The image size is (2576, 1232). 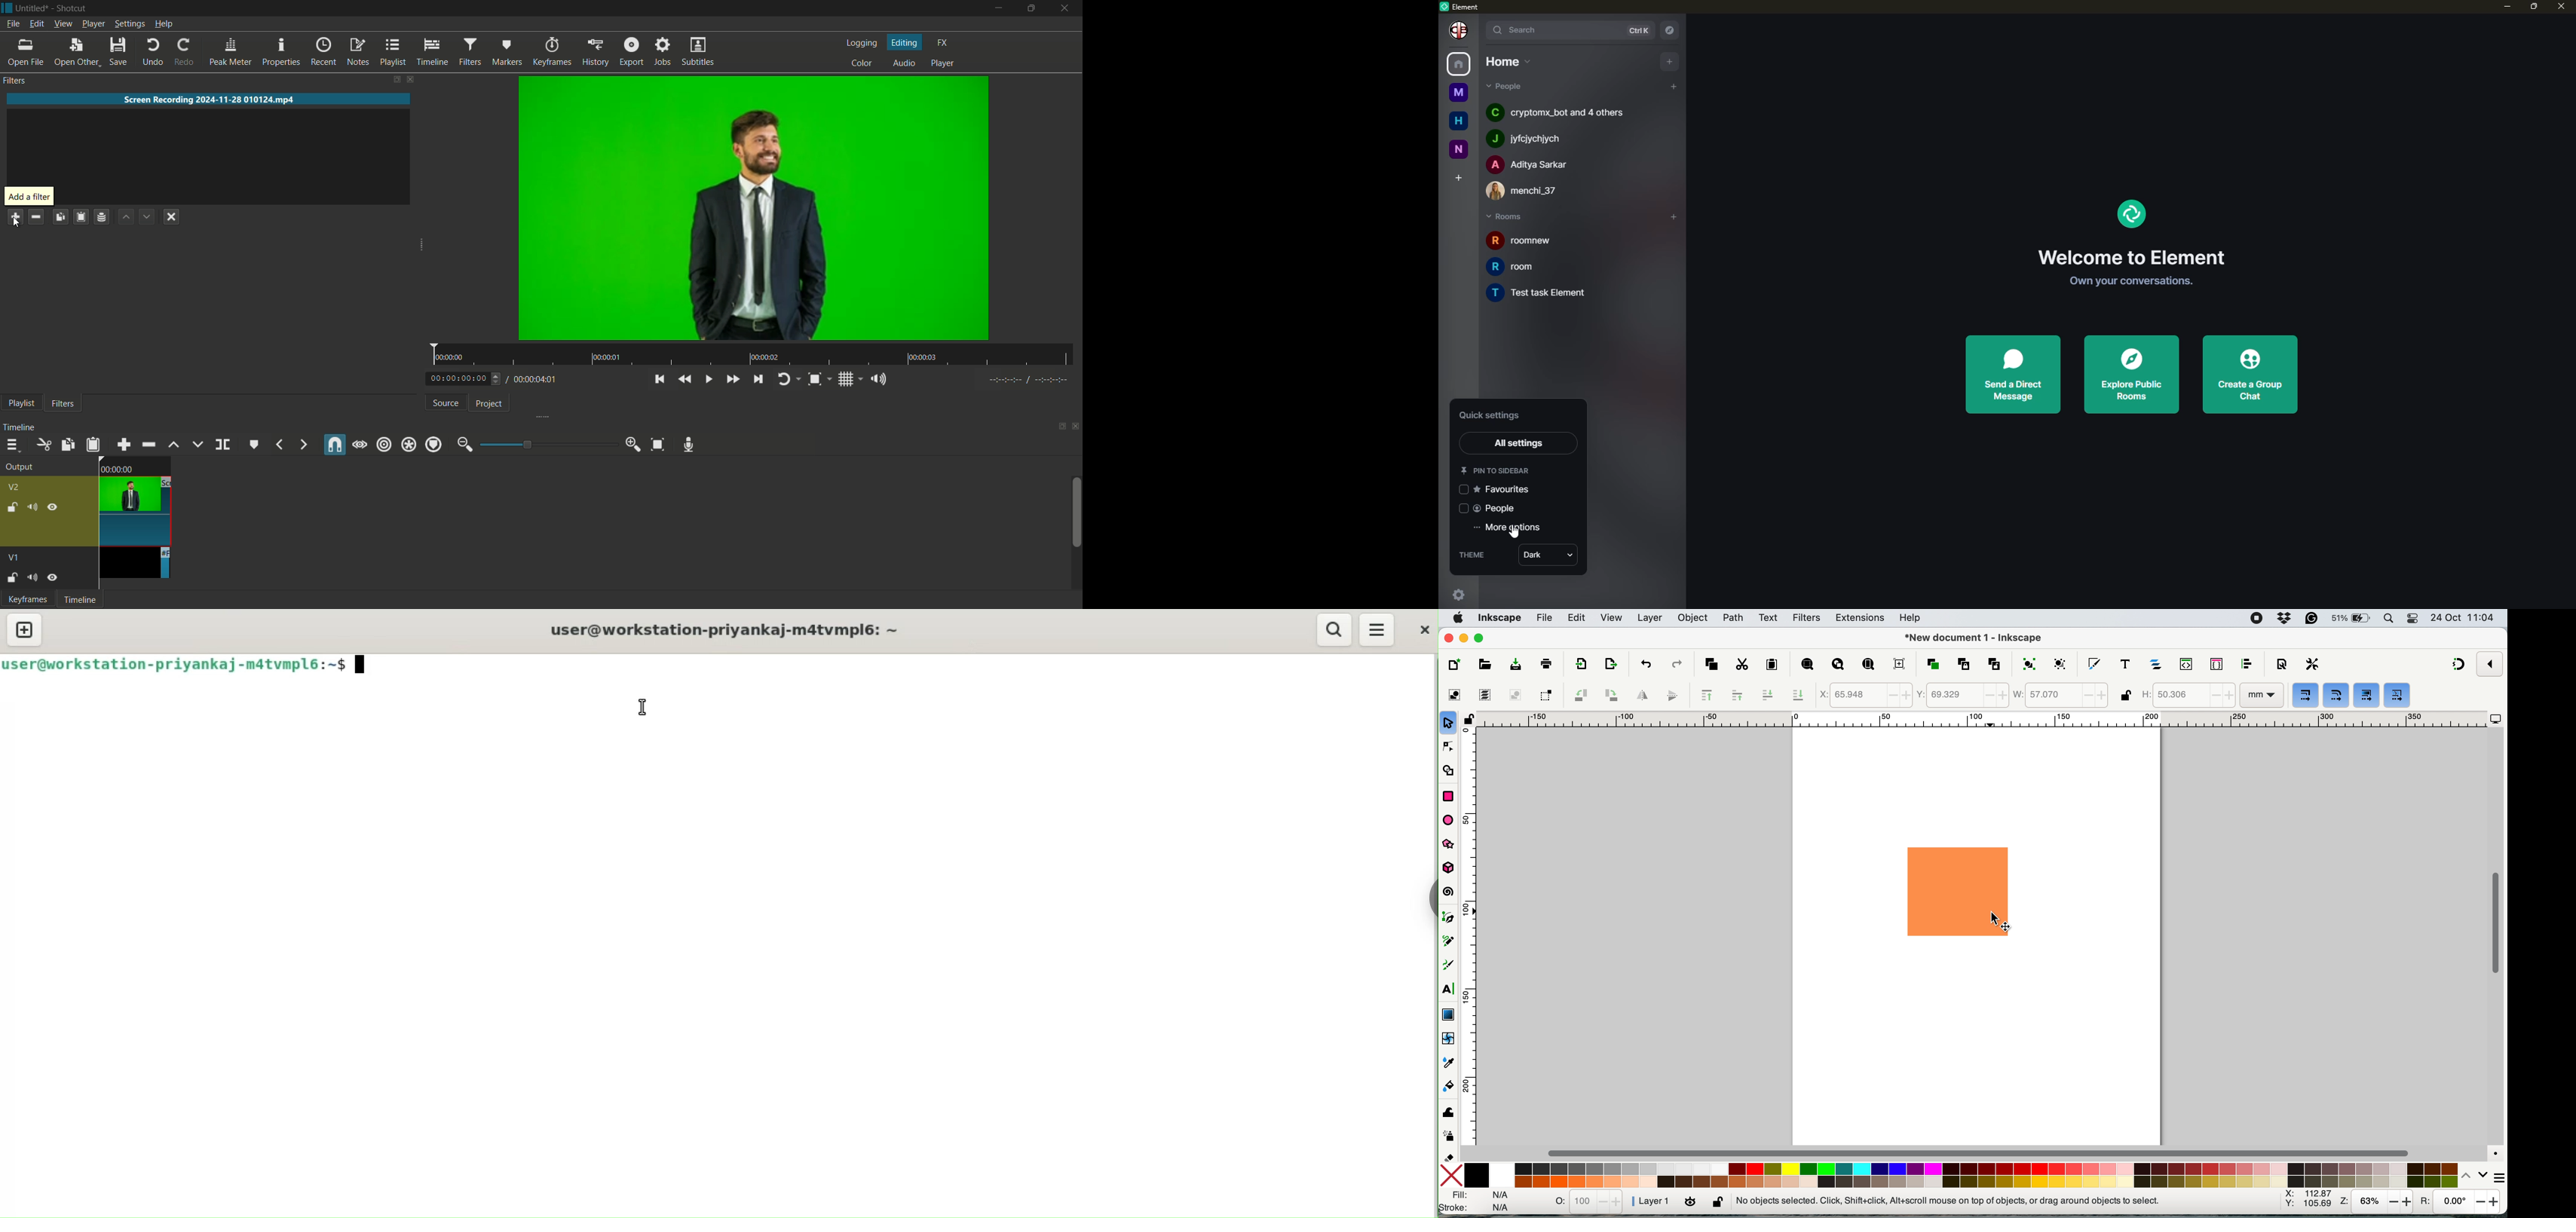 I want to click on flip vertically, so click(x=1669, y=695).